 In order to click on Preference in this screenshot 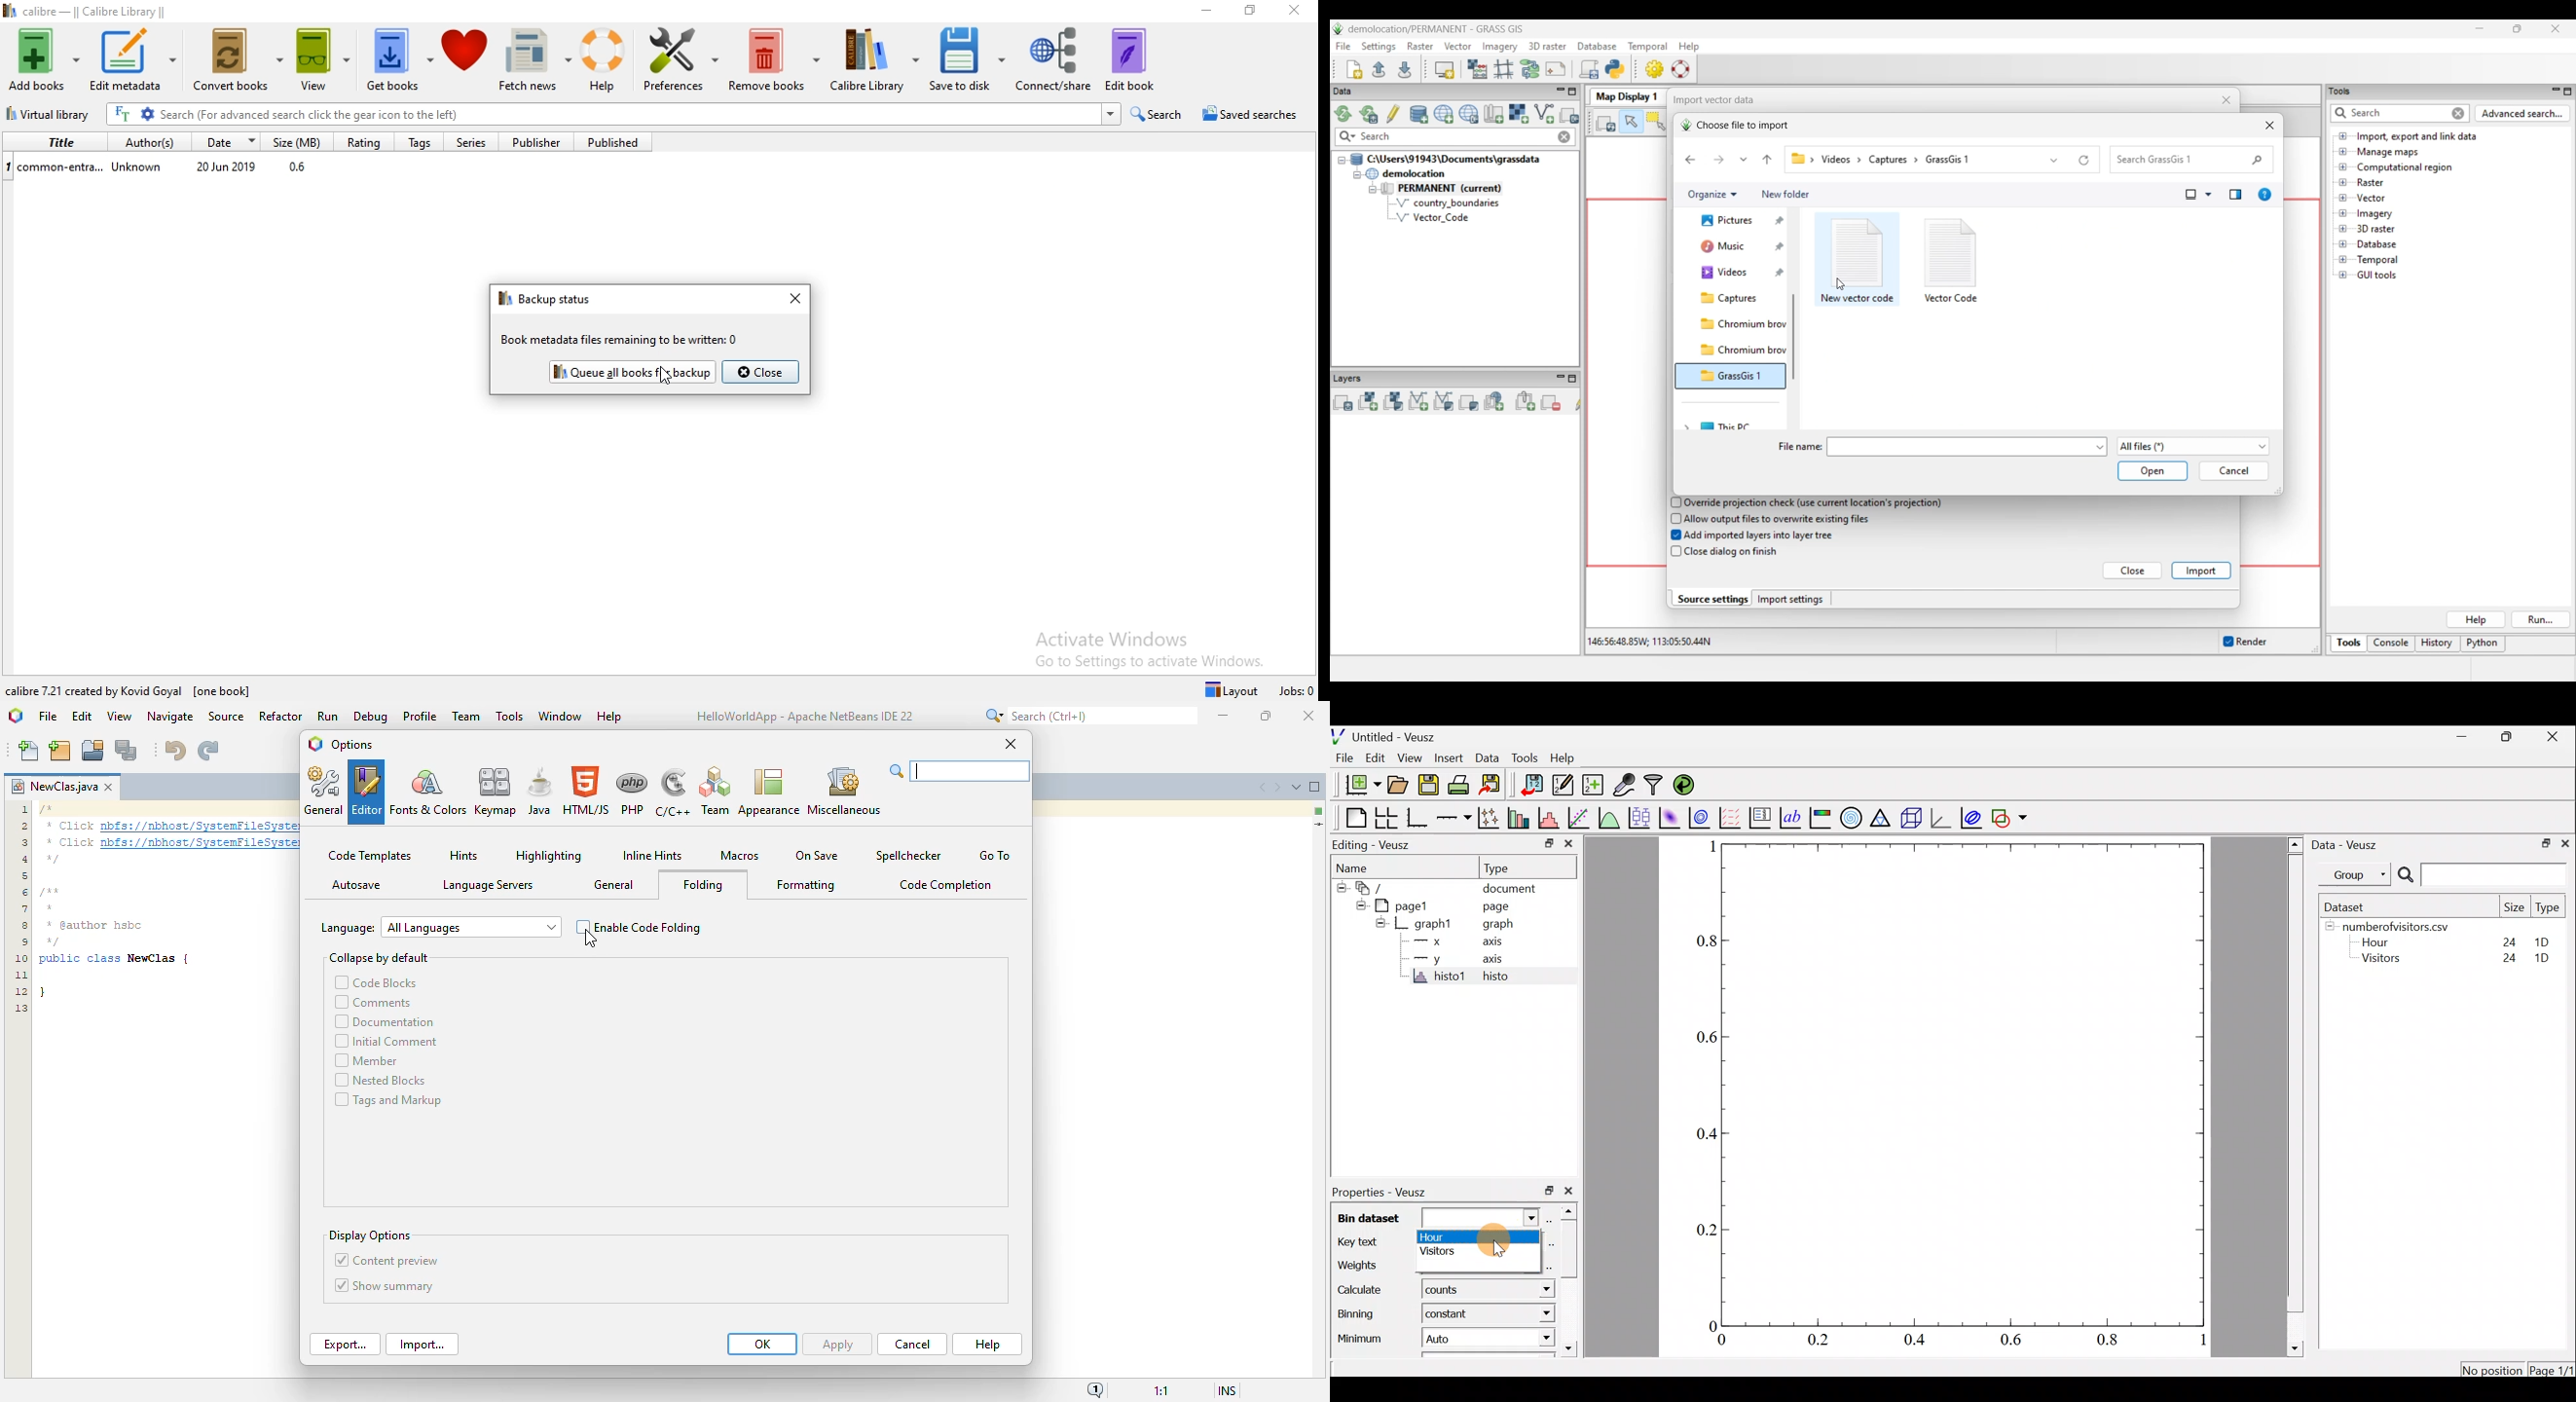, I will do `click(684, 63)`.